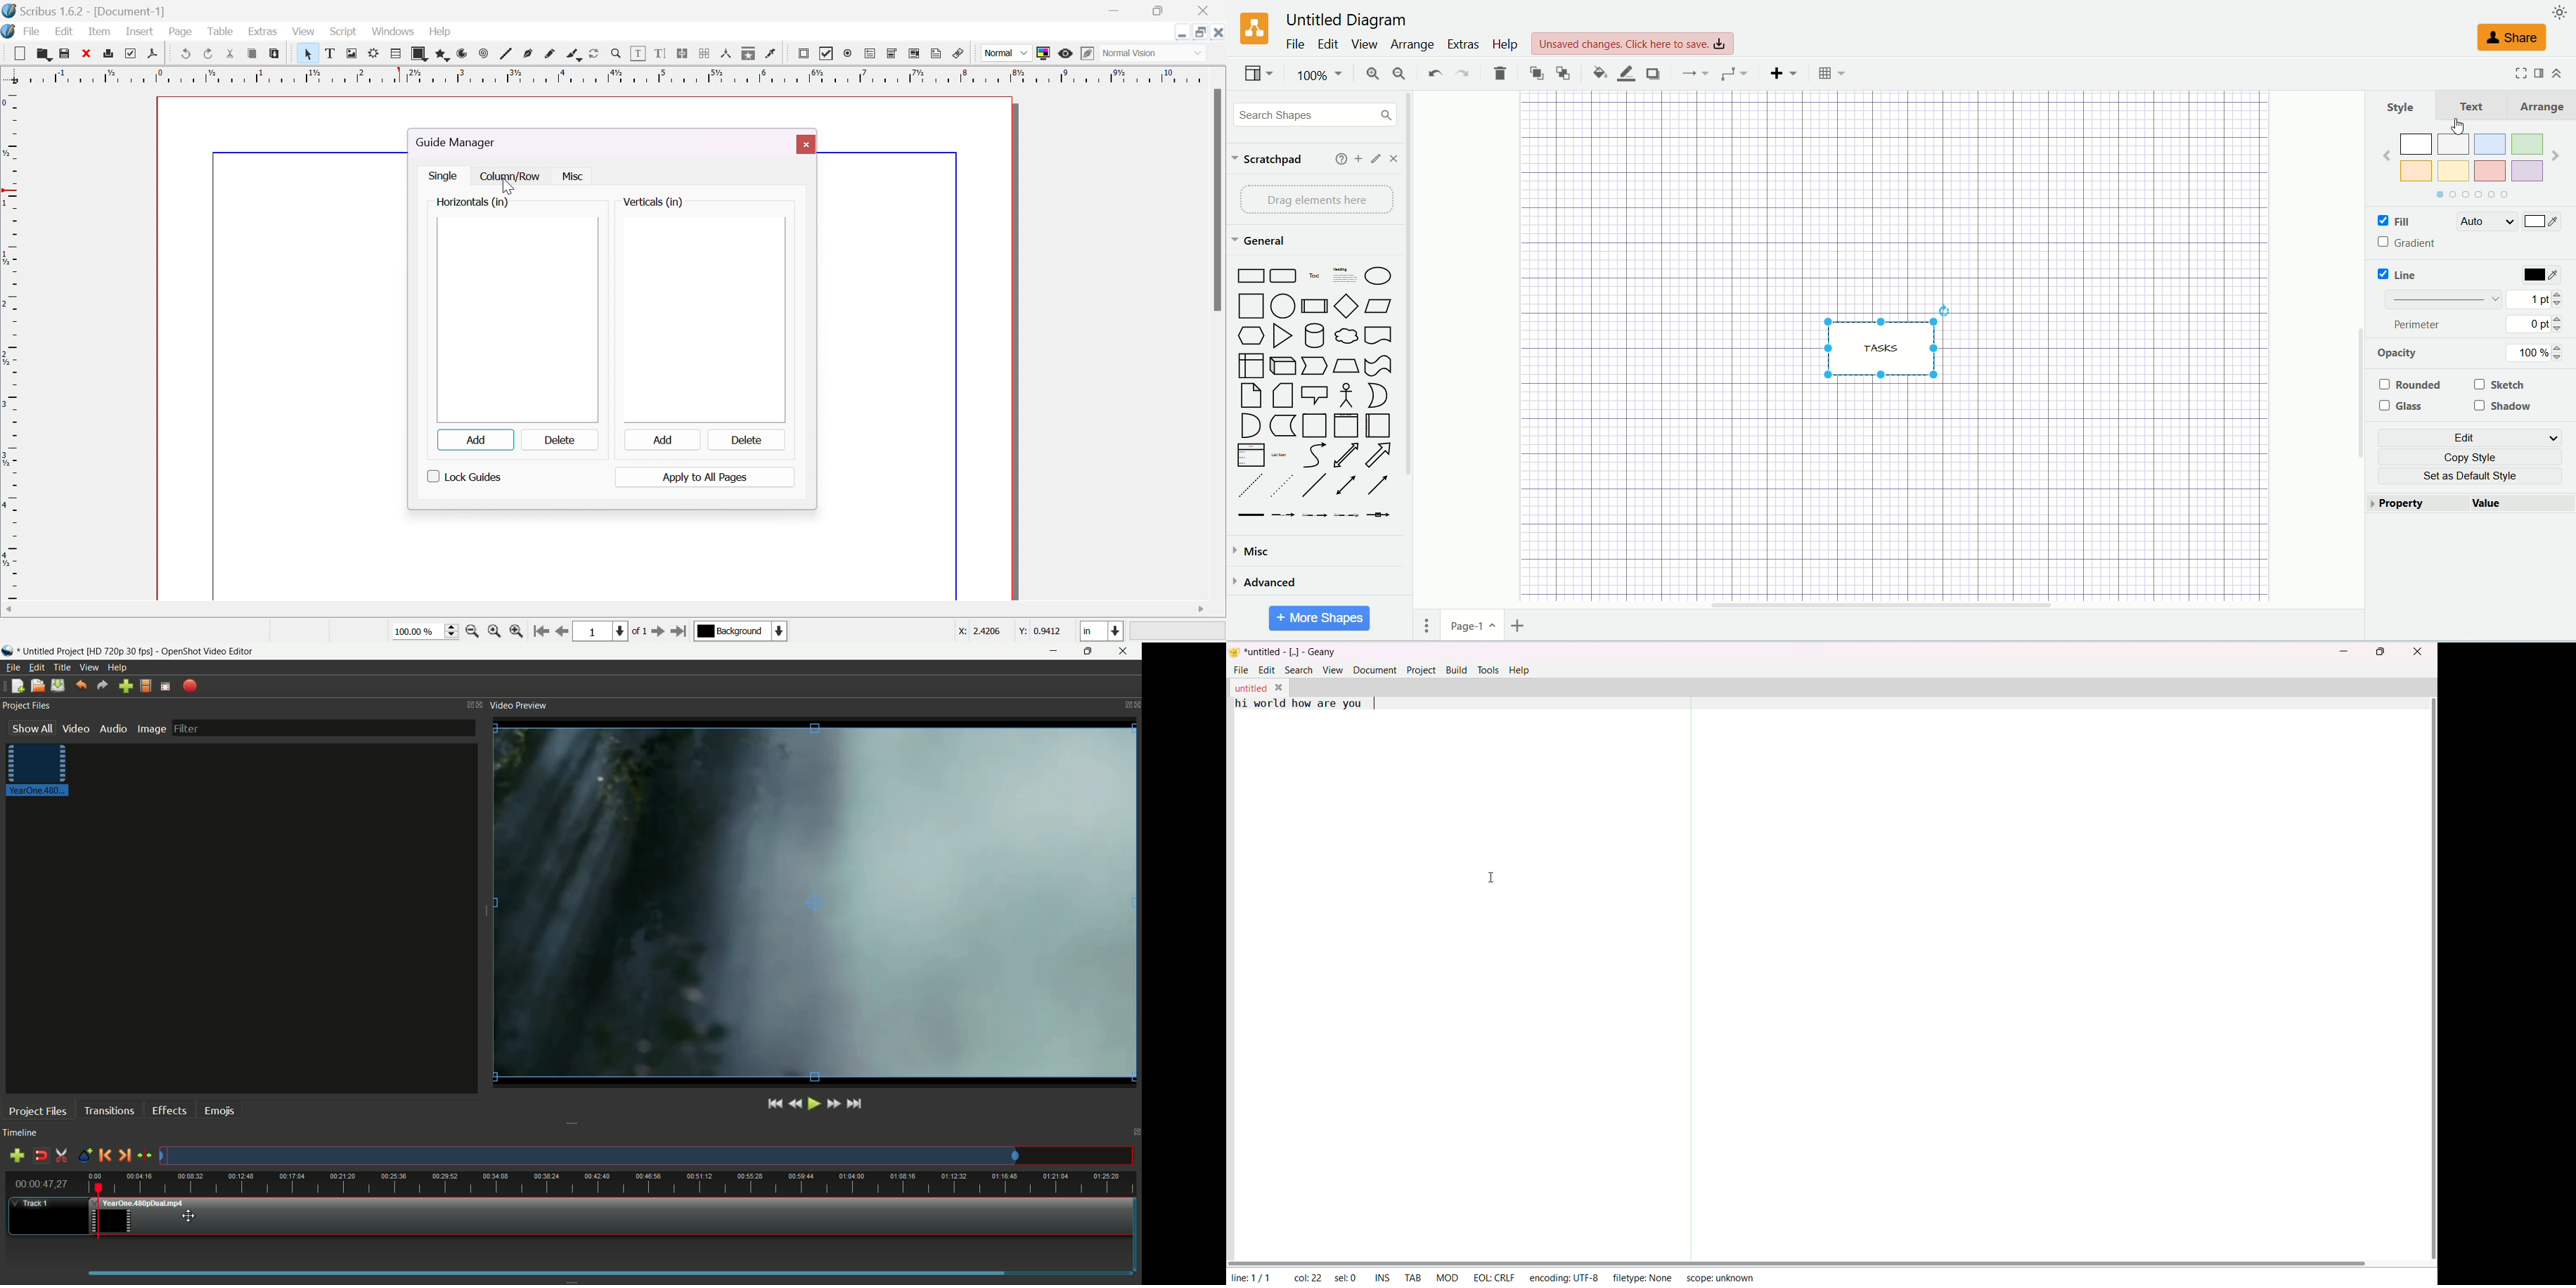 The image size is (2576, 1288). What do you see at coordinates (268, 32) in the screenshot?
I see `extras` at bounding box center [268, 32].